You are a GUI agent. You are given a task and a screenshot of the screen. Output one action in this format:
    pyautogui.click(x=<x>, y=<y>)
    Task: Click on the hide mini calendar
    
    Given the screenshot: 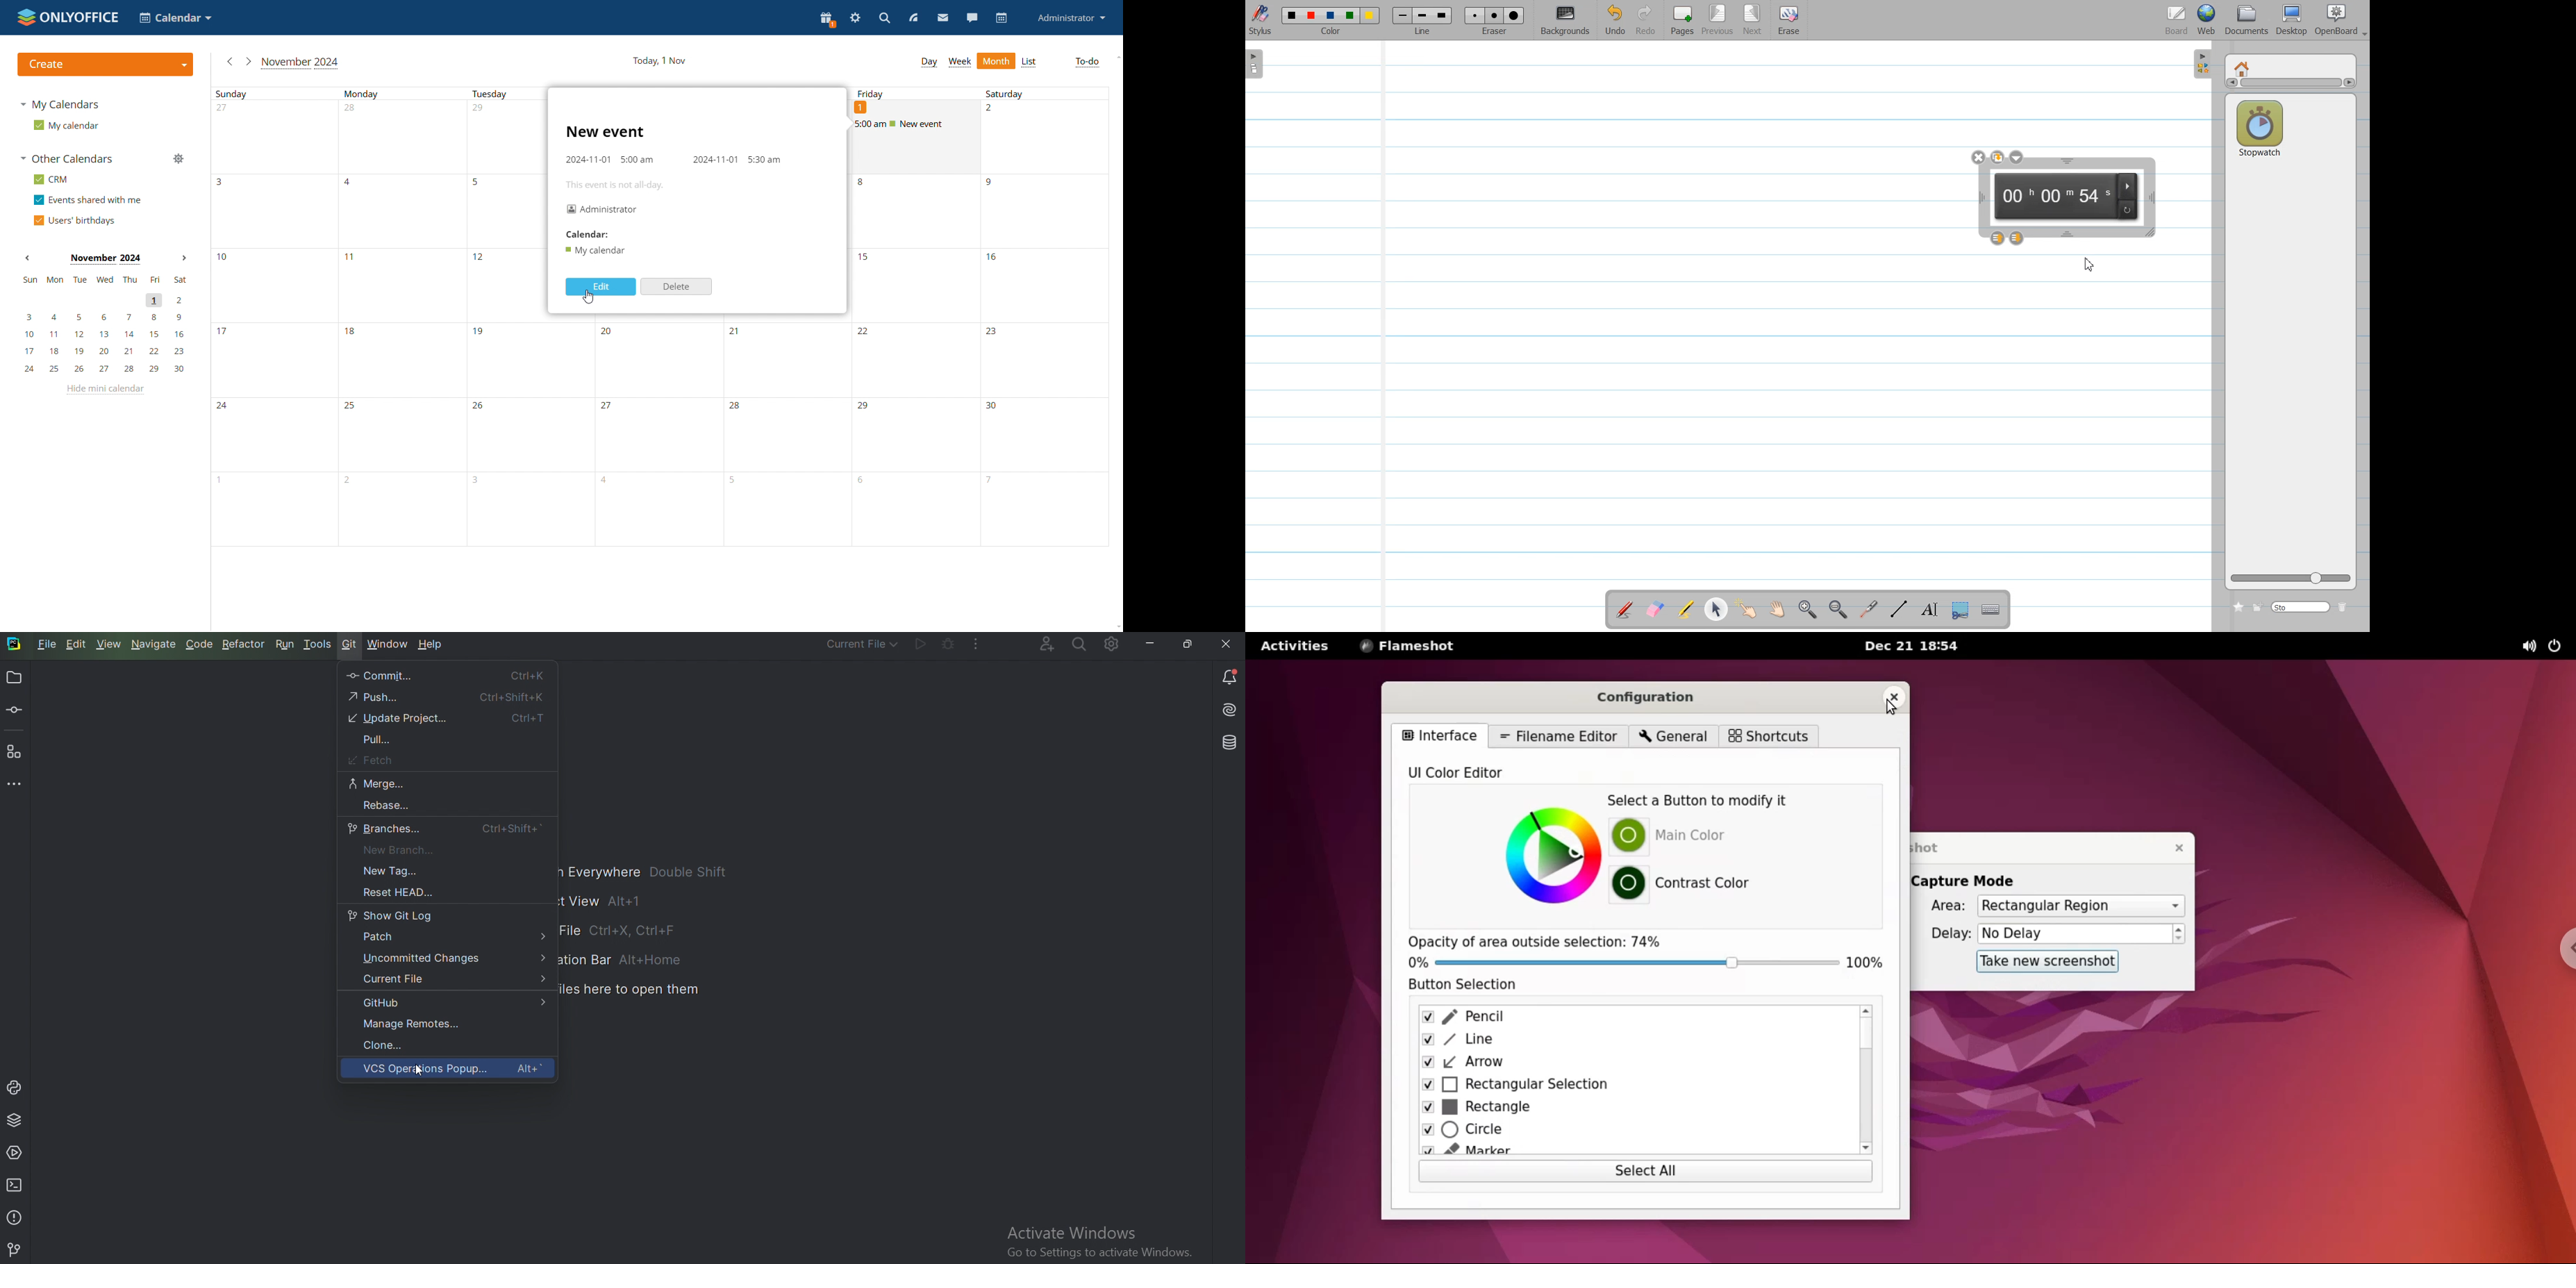 What is the action you would take?
    pyautogui.click(x=105, y=390)
    